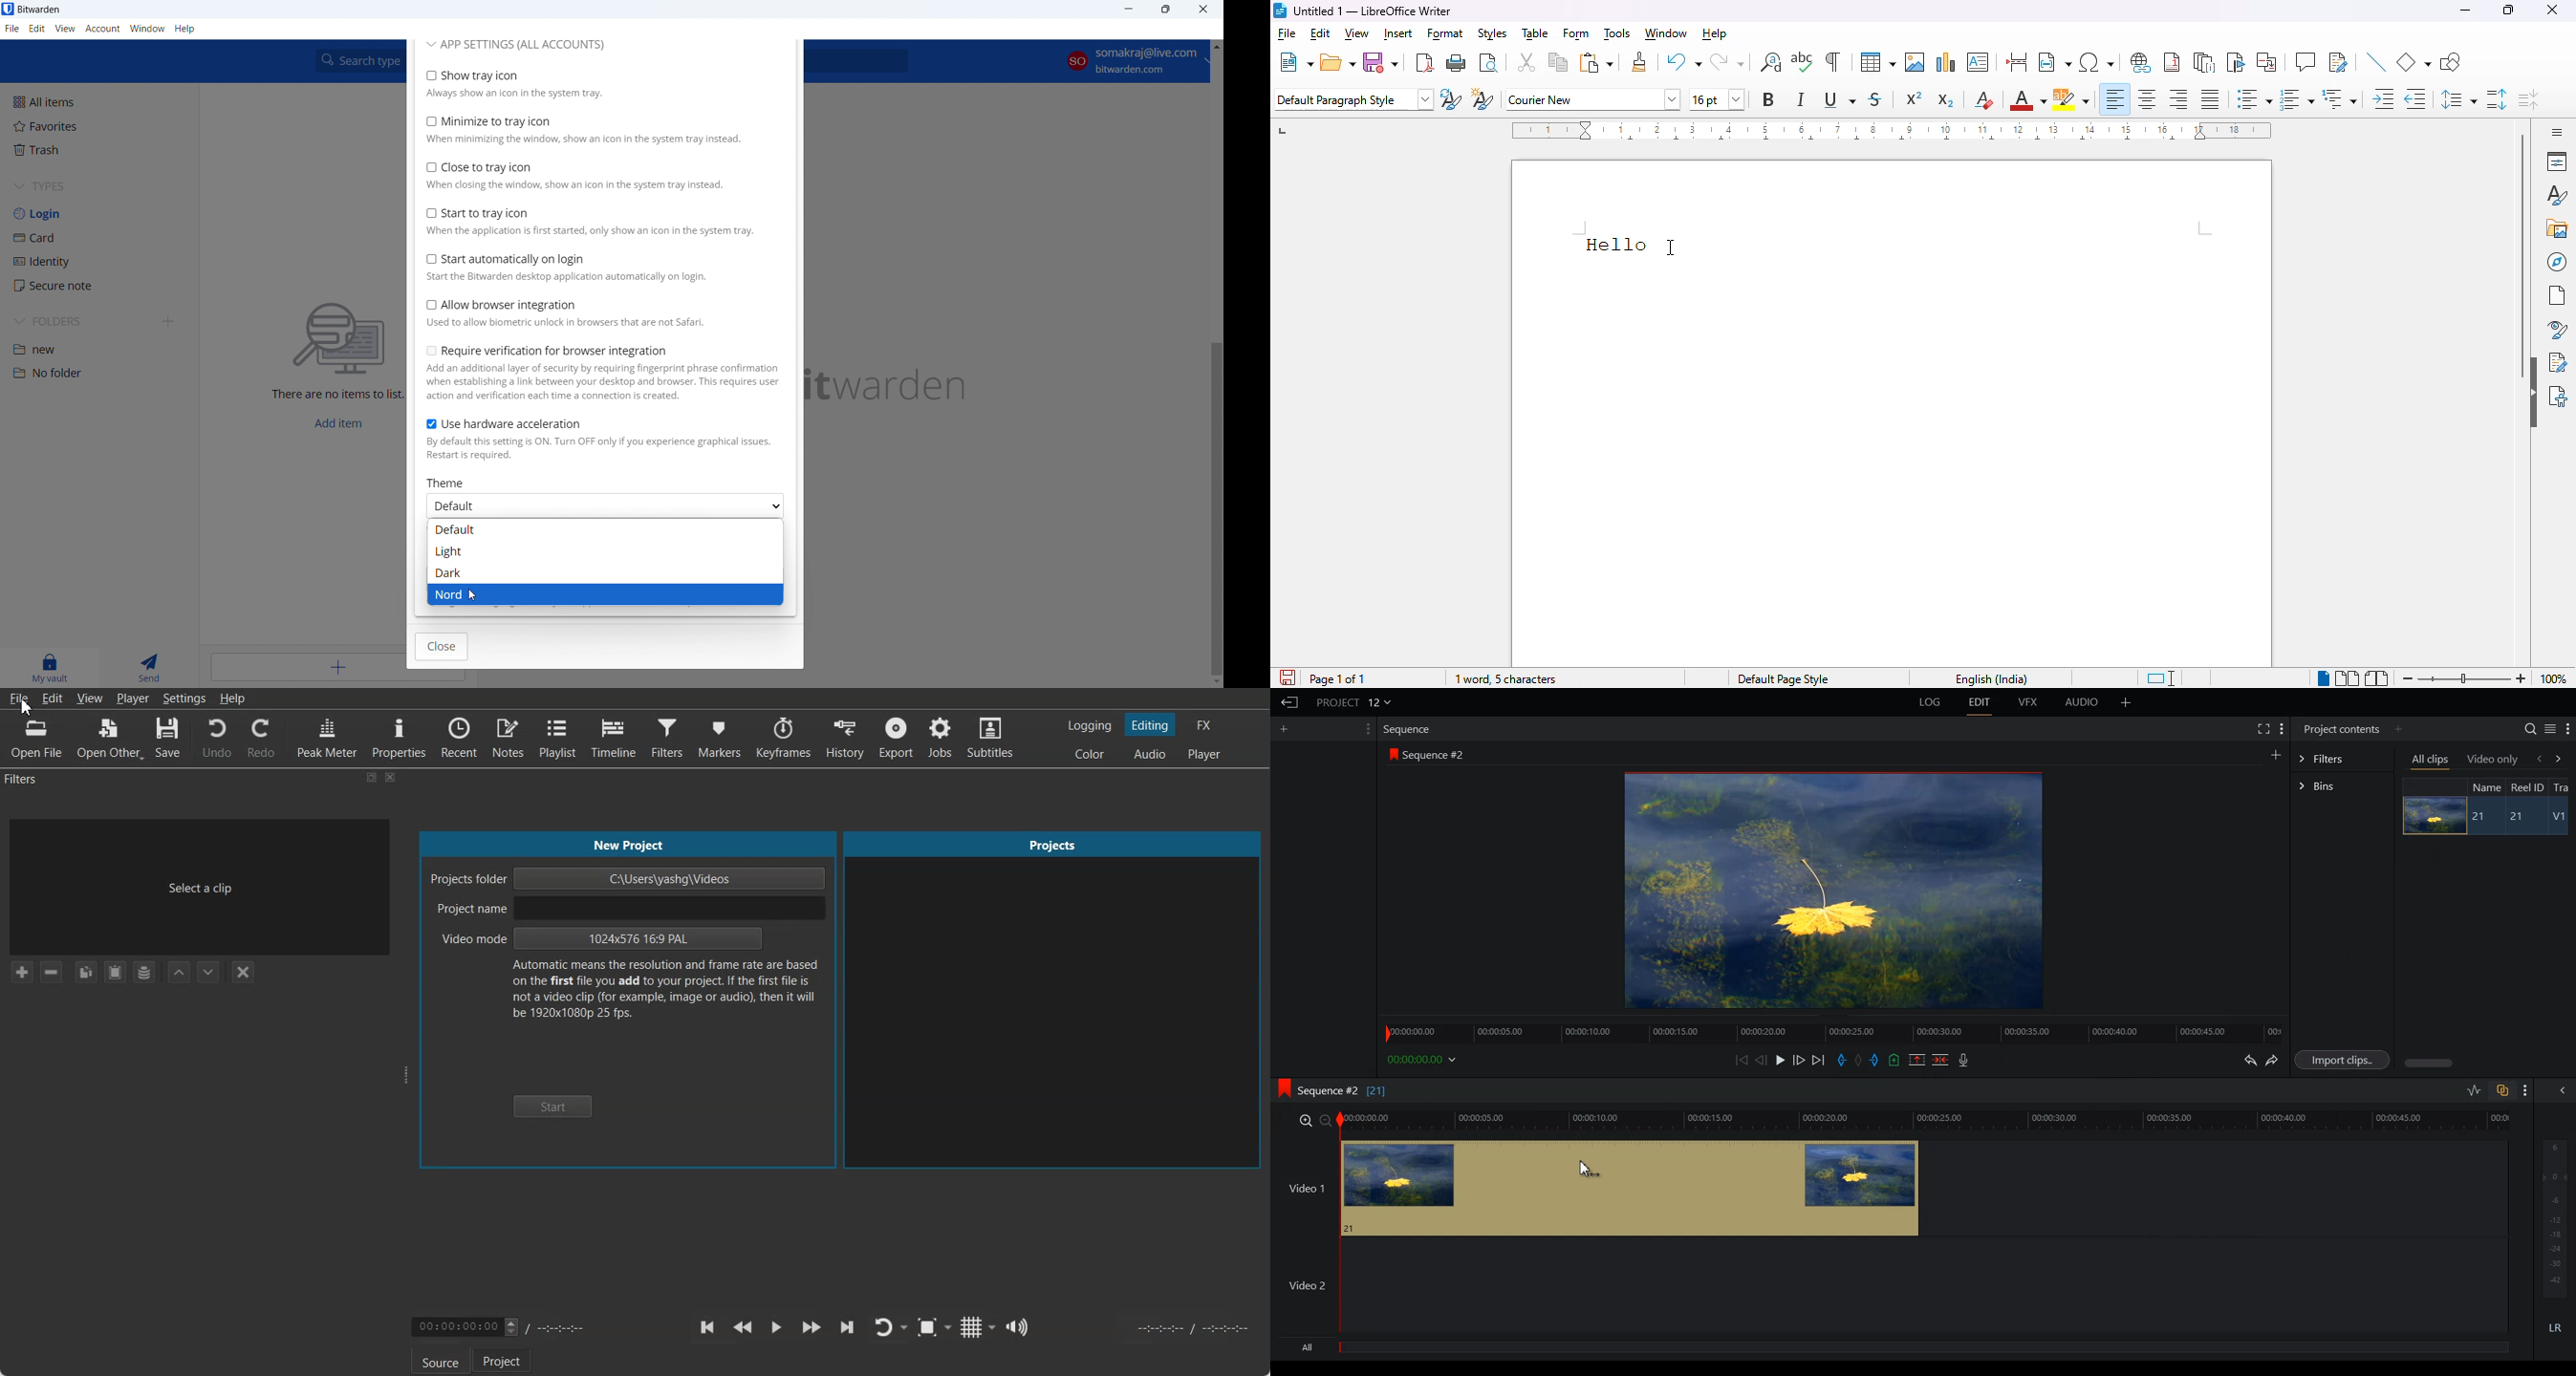 This screenshot has width=2576, height=1400. What do you see at coordinates (2559, 1090) in the screenshot?
I see `Show the full audio mix` at bounding box center [2559, 1090].